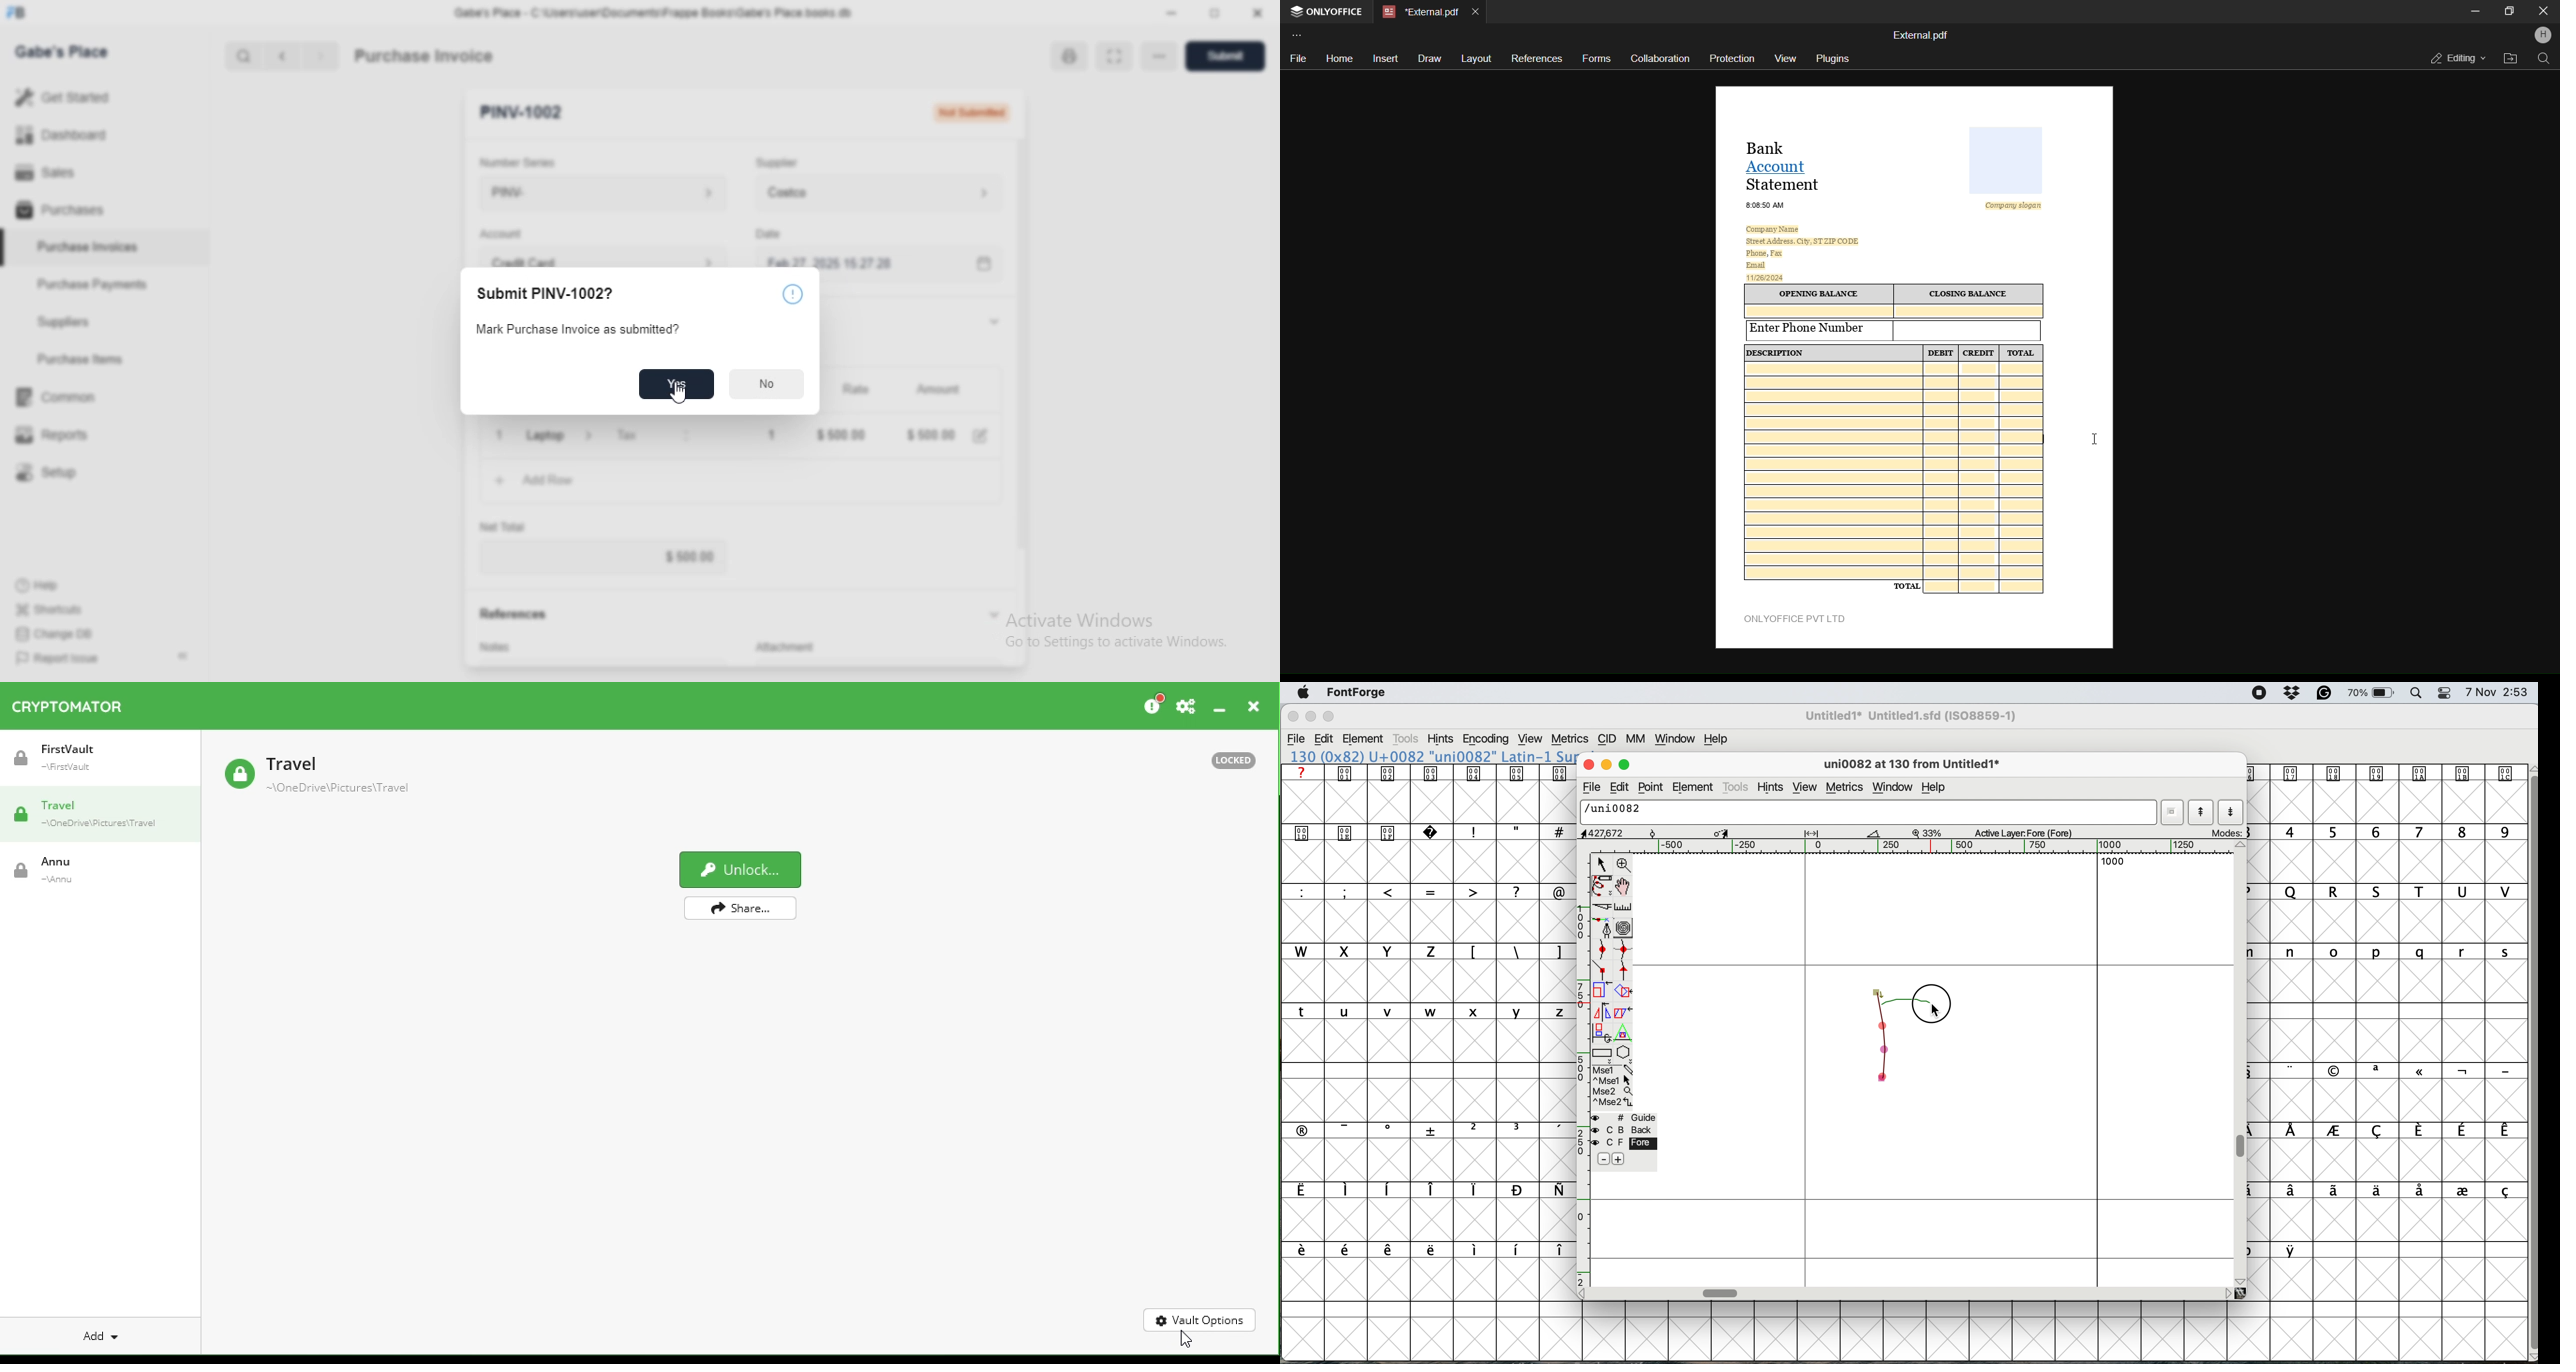 The image size is (2576, 1372). I want to click on Purchase Items, so click(105, 359).